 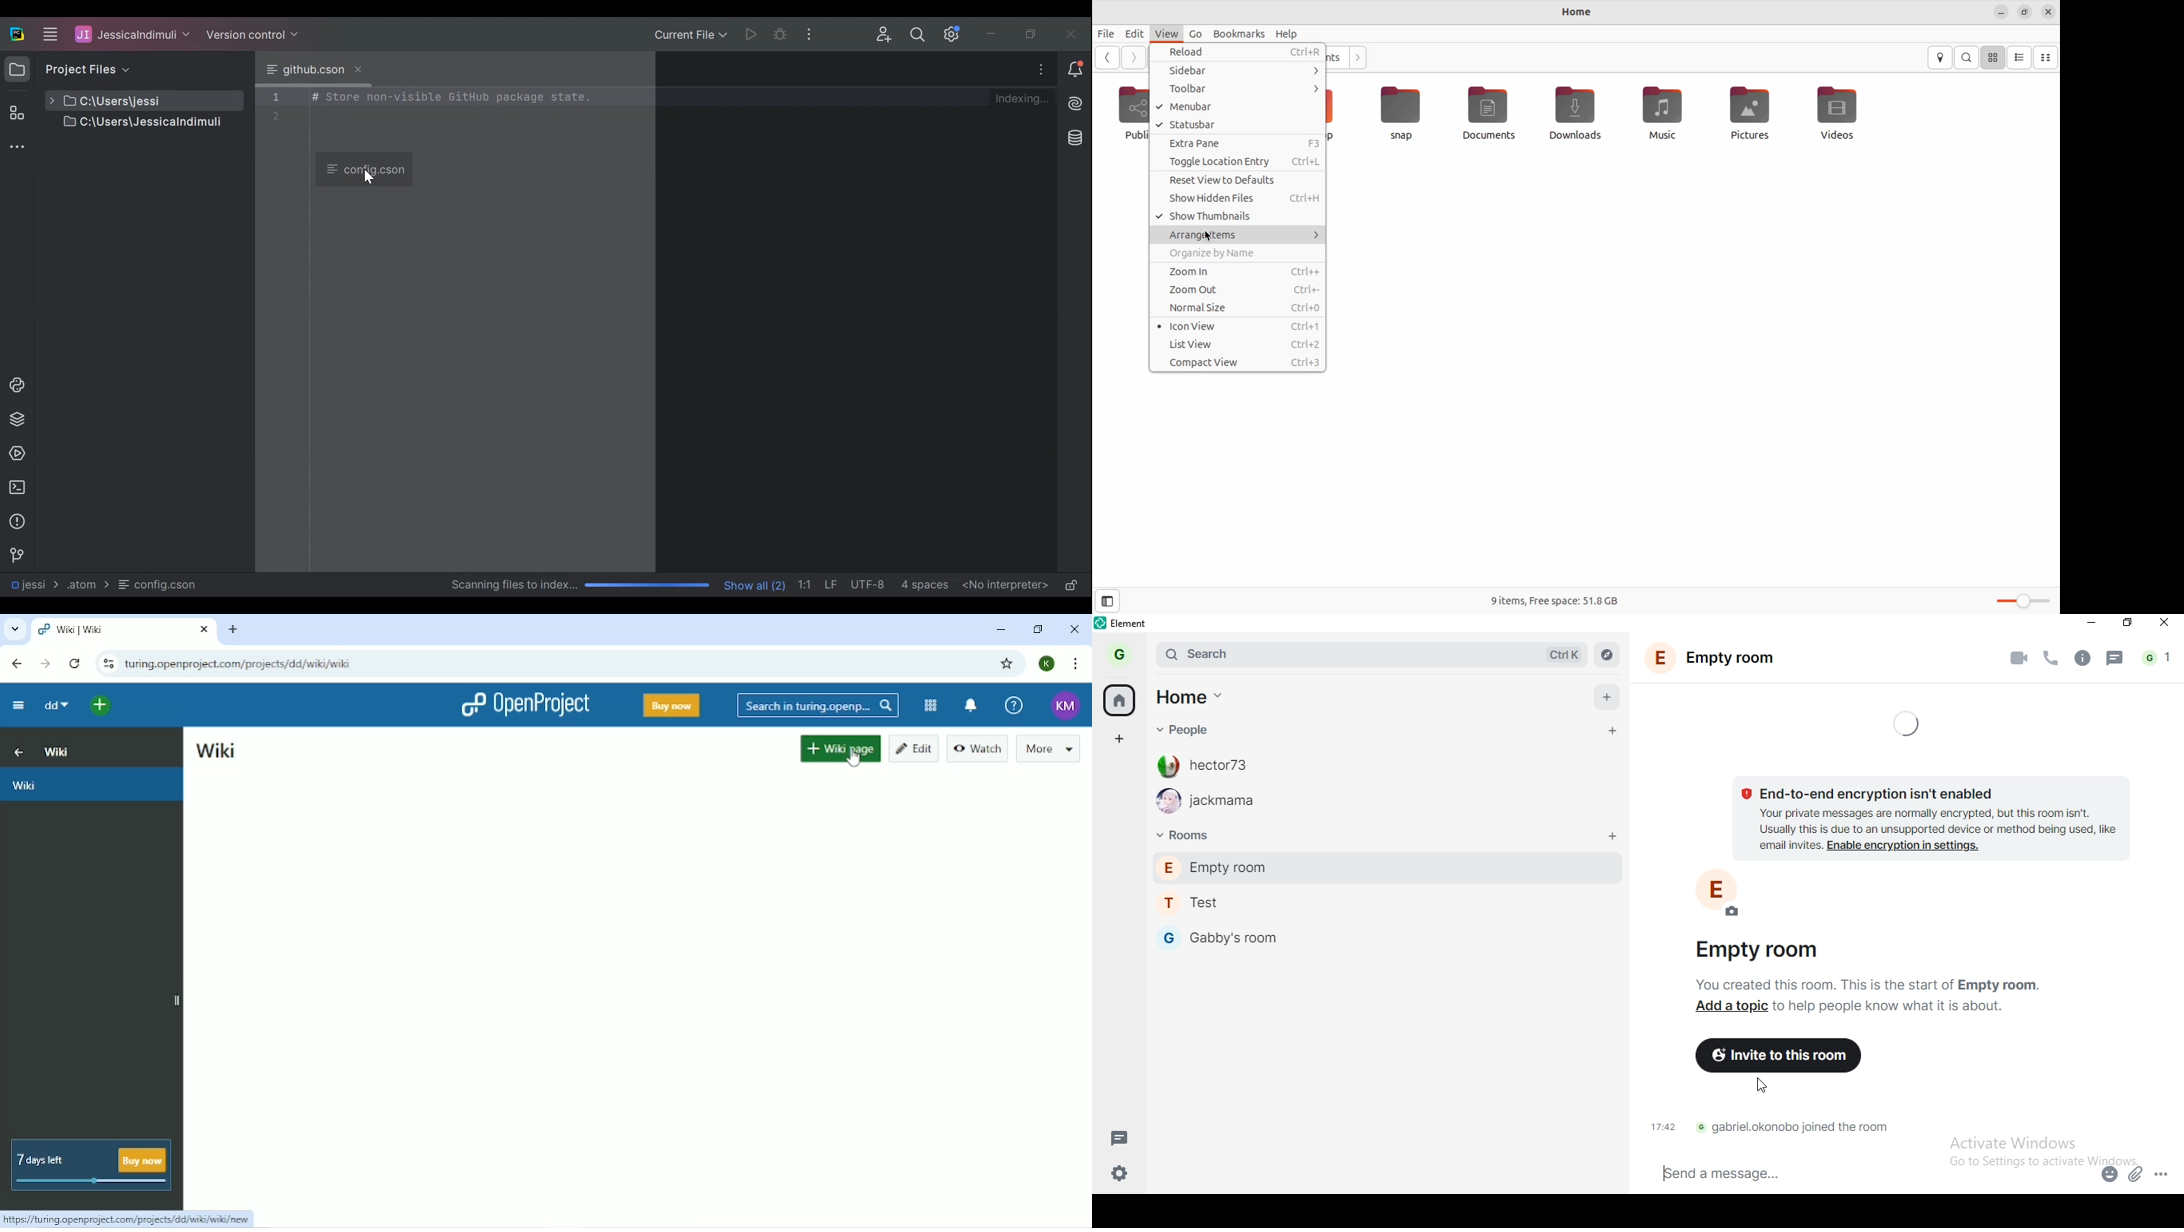 I want to click on downloads, so click(x=1576, y=115).